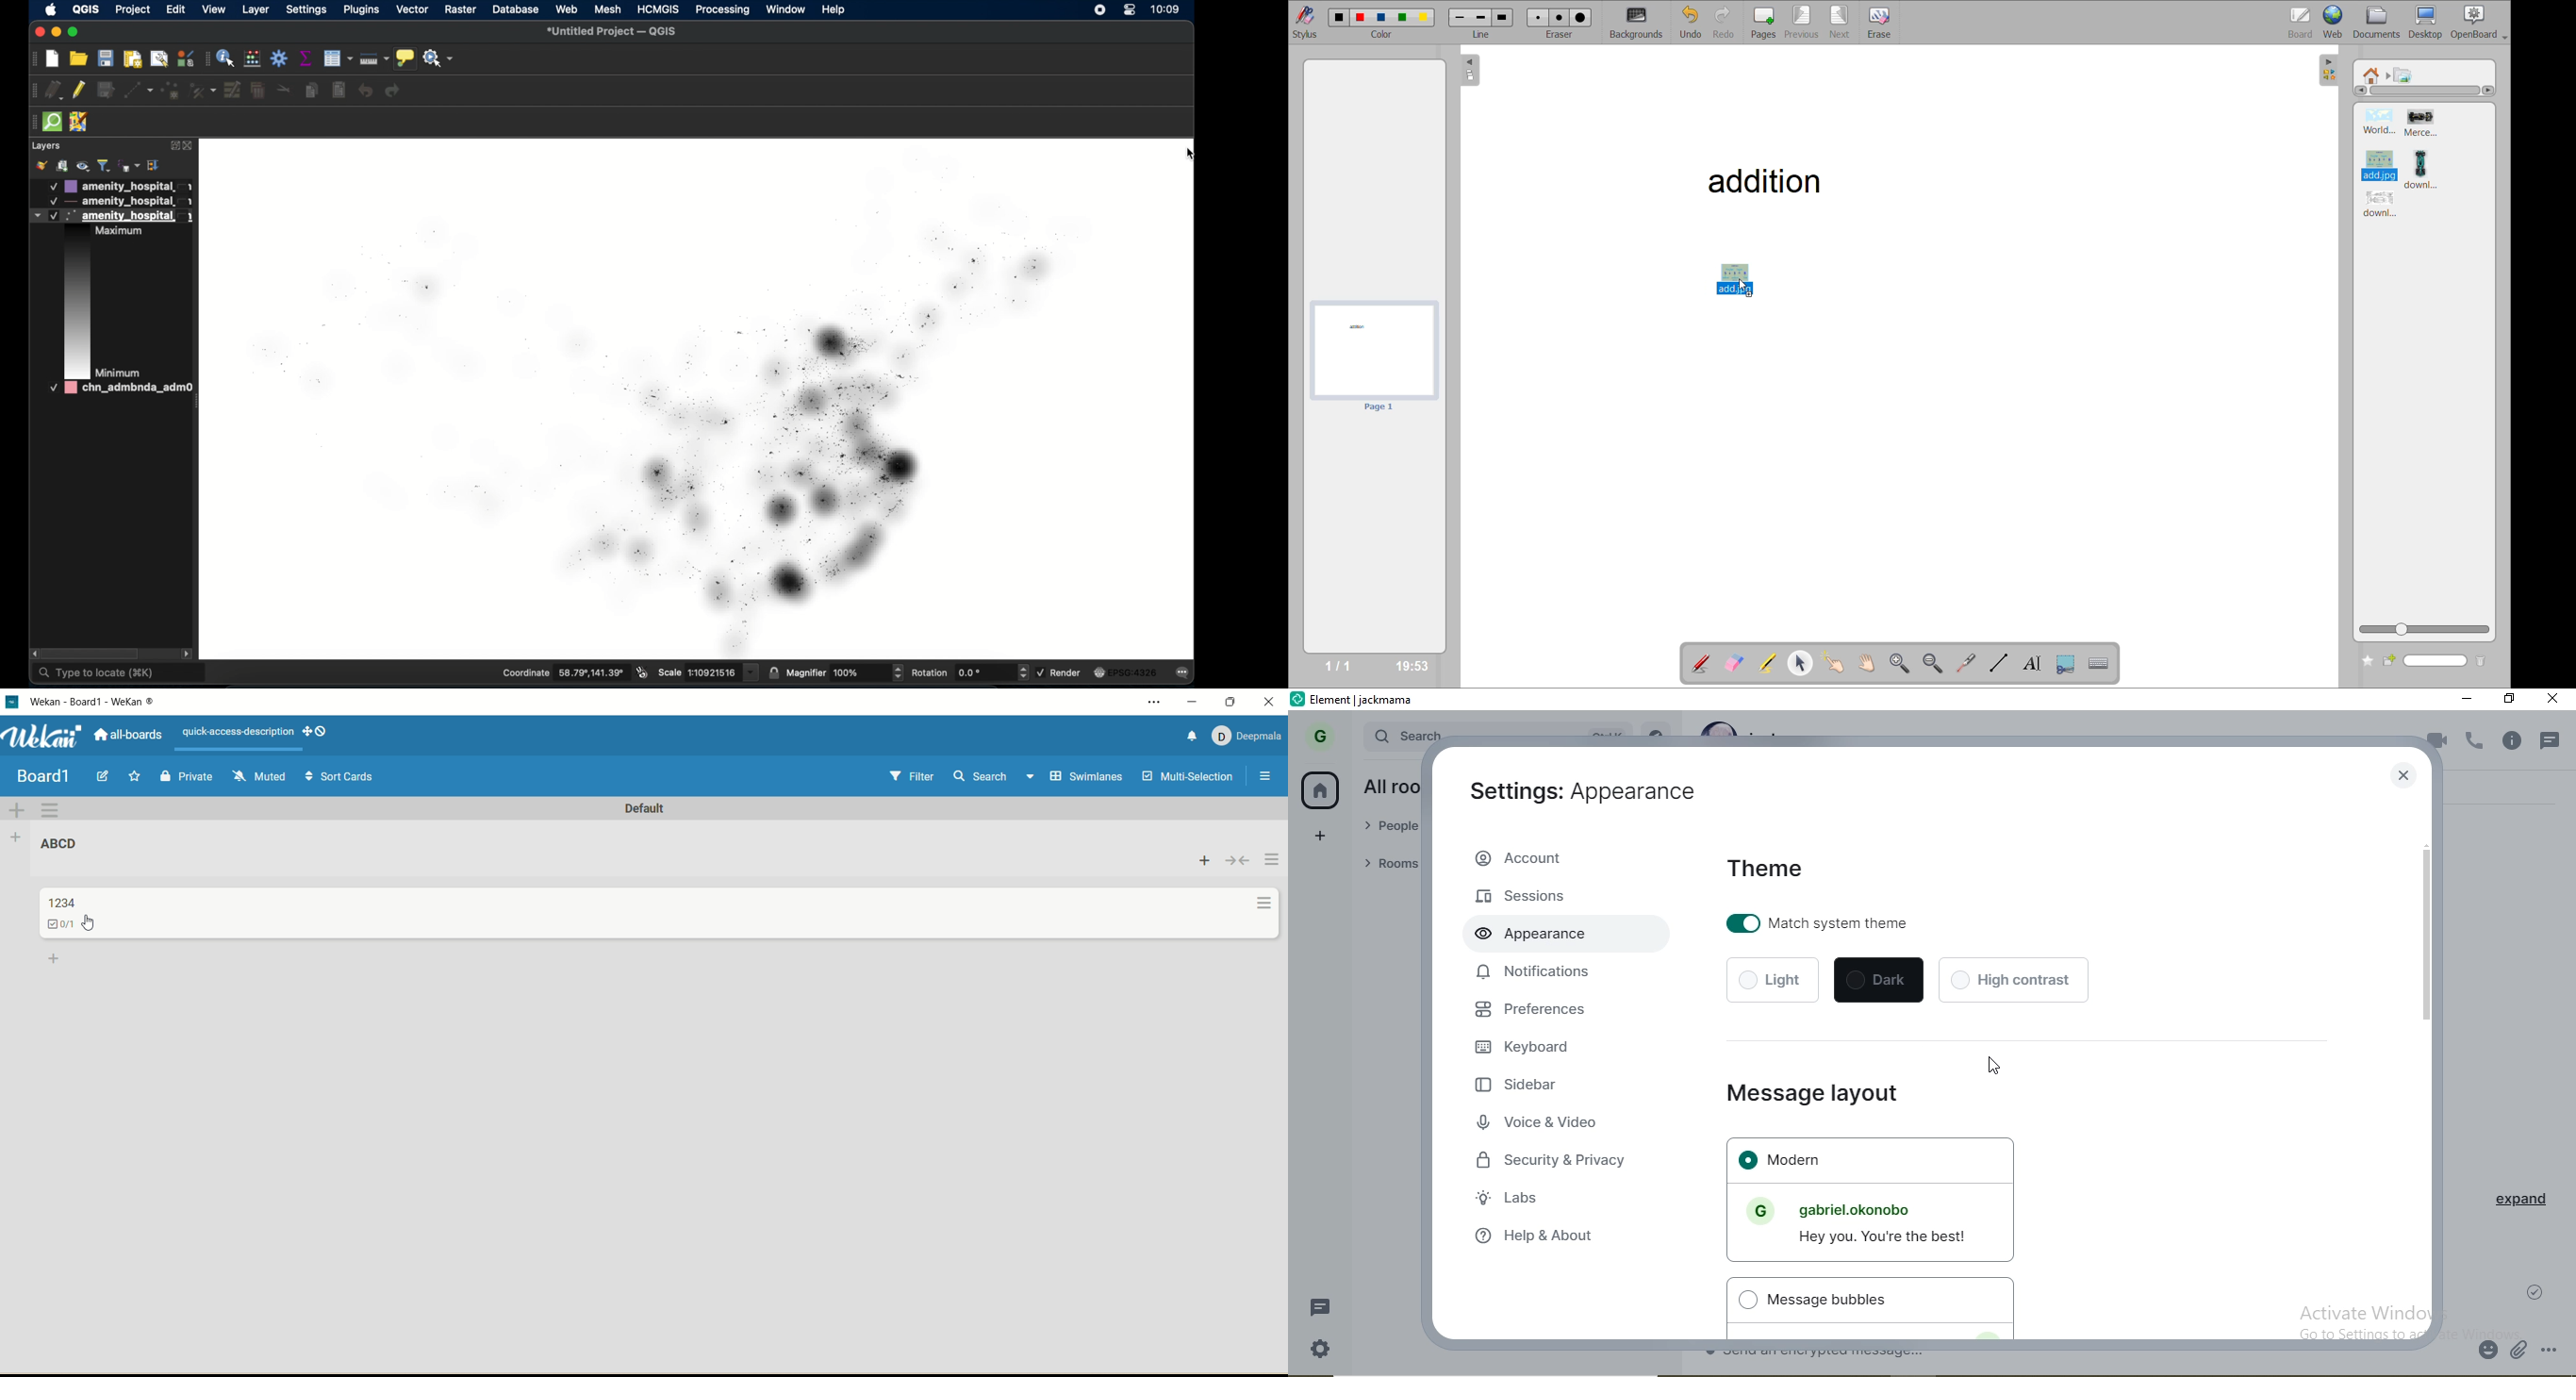  Describe the element at coordinates (2520, 1352) in the screenshot. I see `attachment` at that location.